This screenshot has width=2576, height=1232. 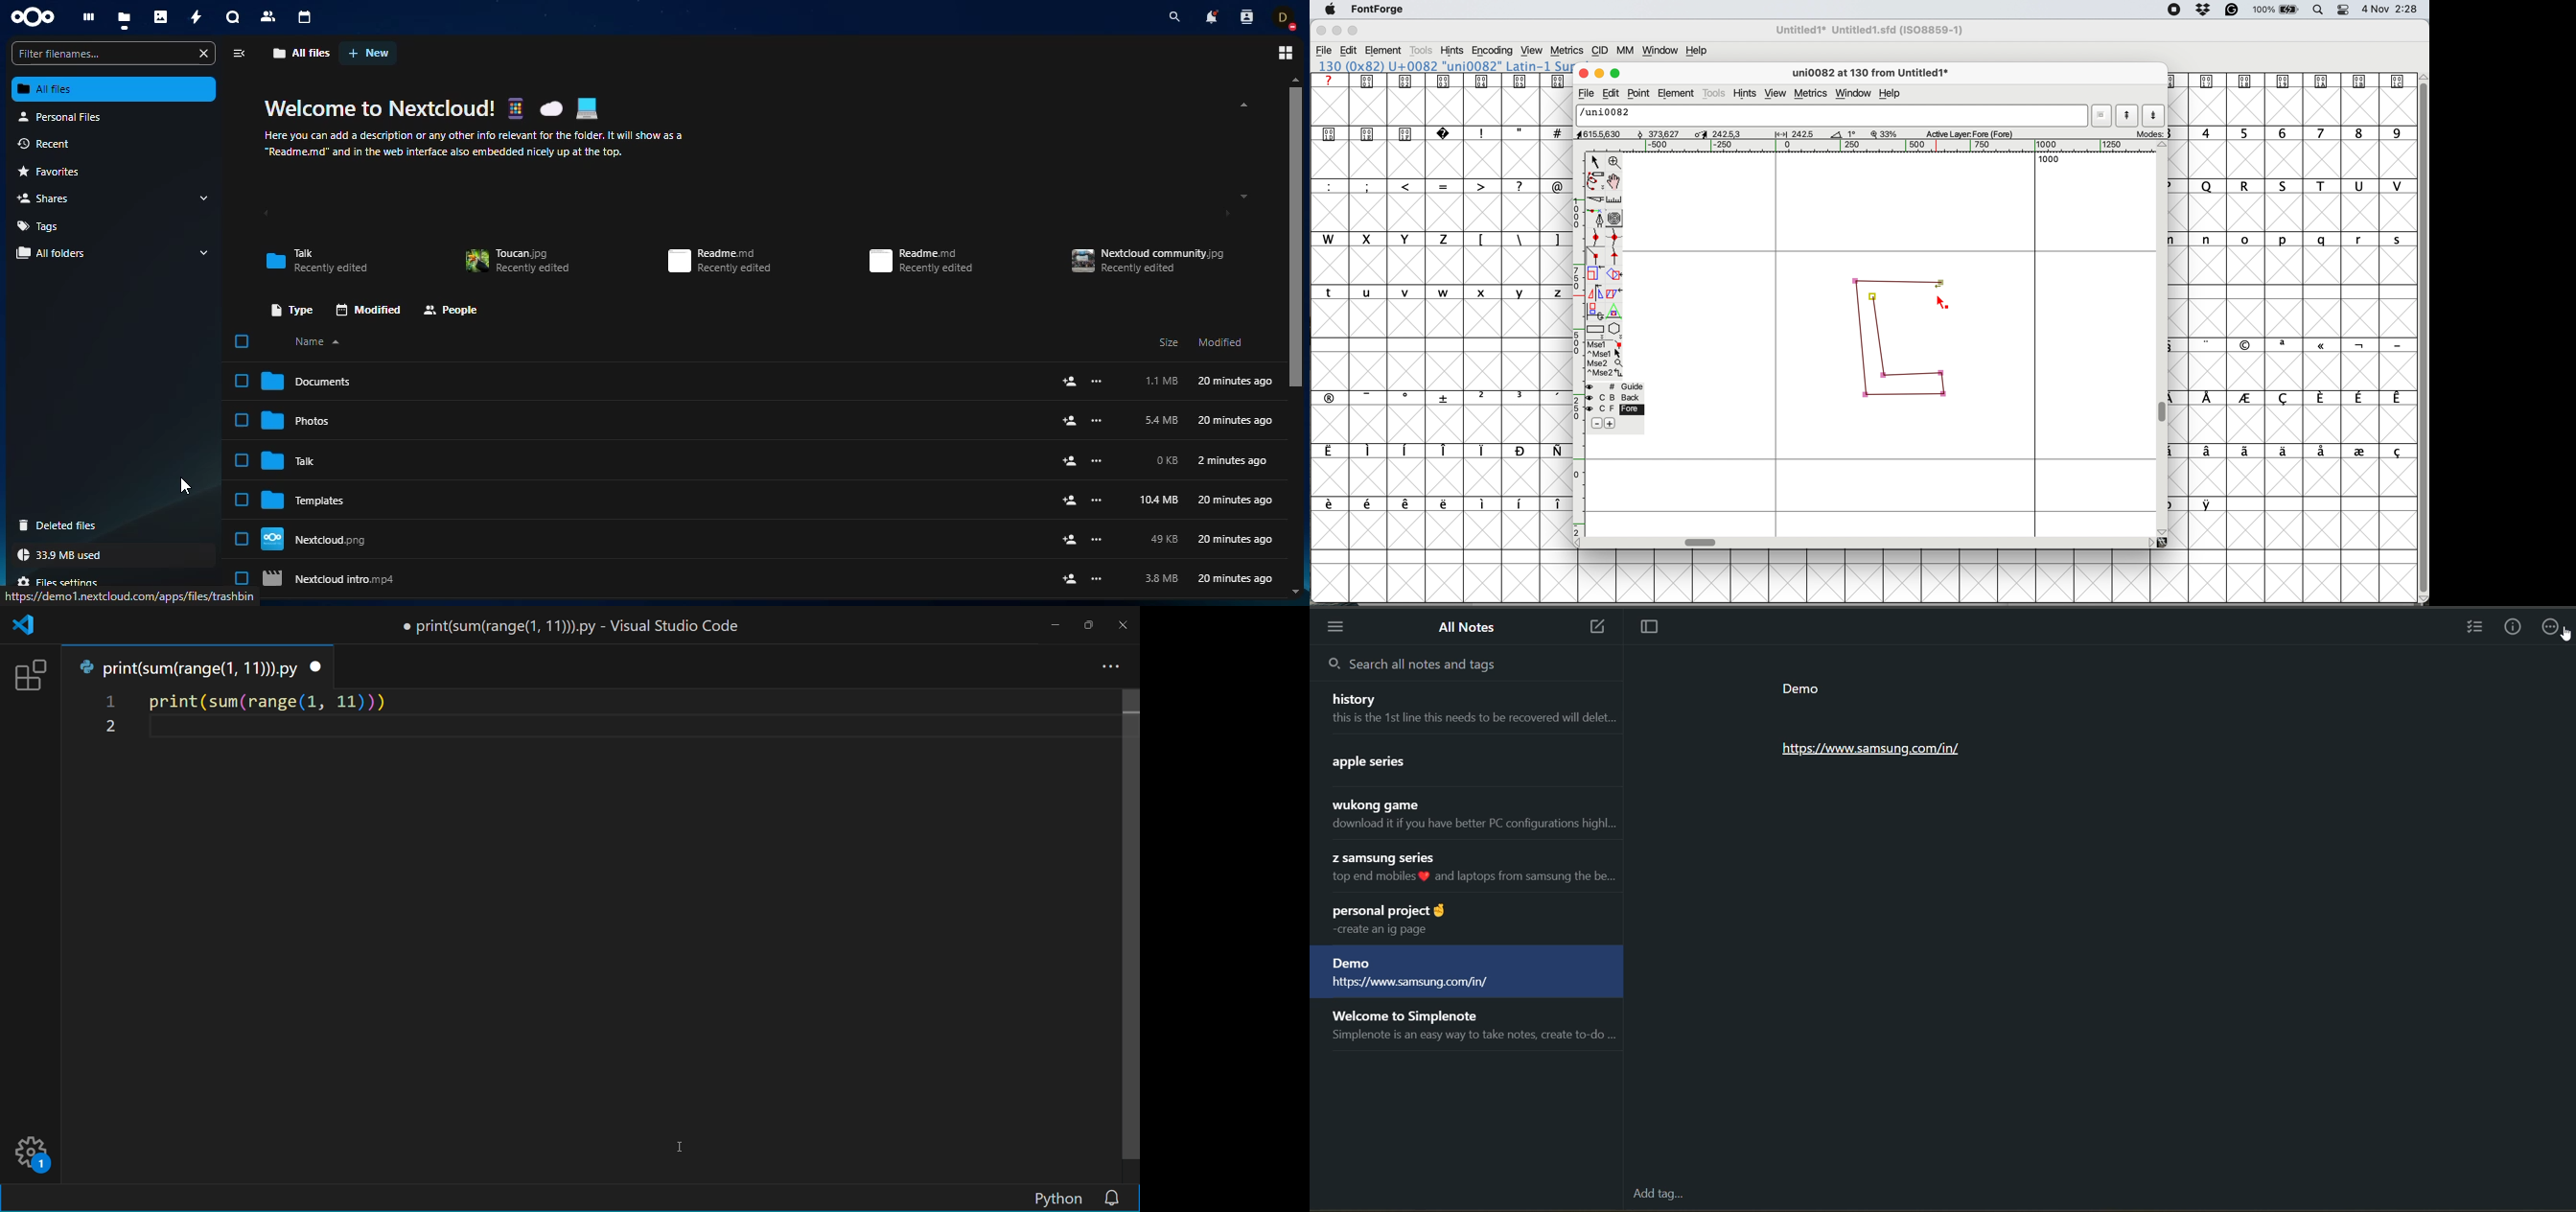 What do you see at coordinates (24, 629) in the screenshot?
I see `VSCode logo` at bounding box center [24, 629].